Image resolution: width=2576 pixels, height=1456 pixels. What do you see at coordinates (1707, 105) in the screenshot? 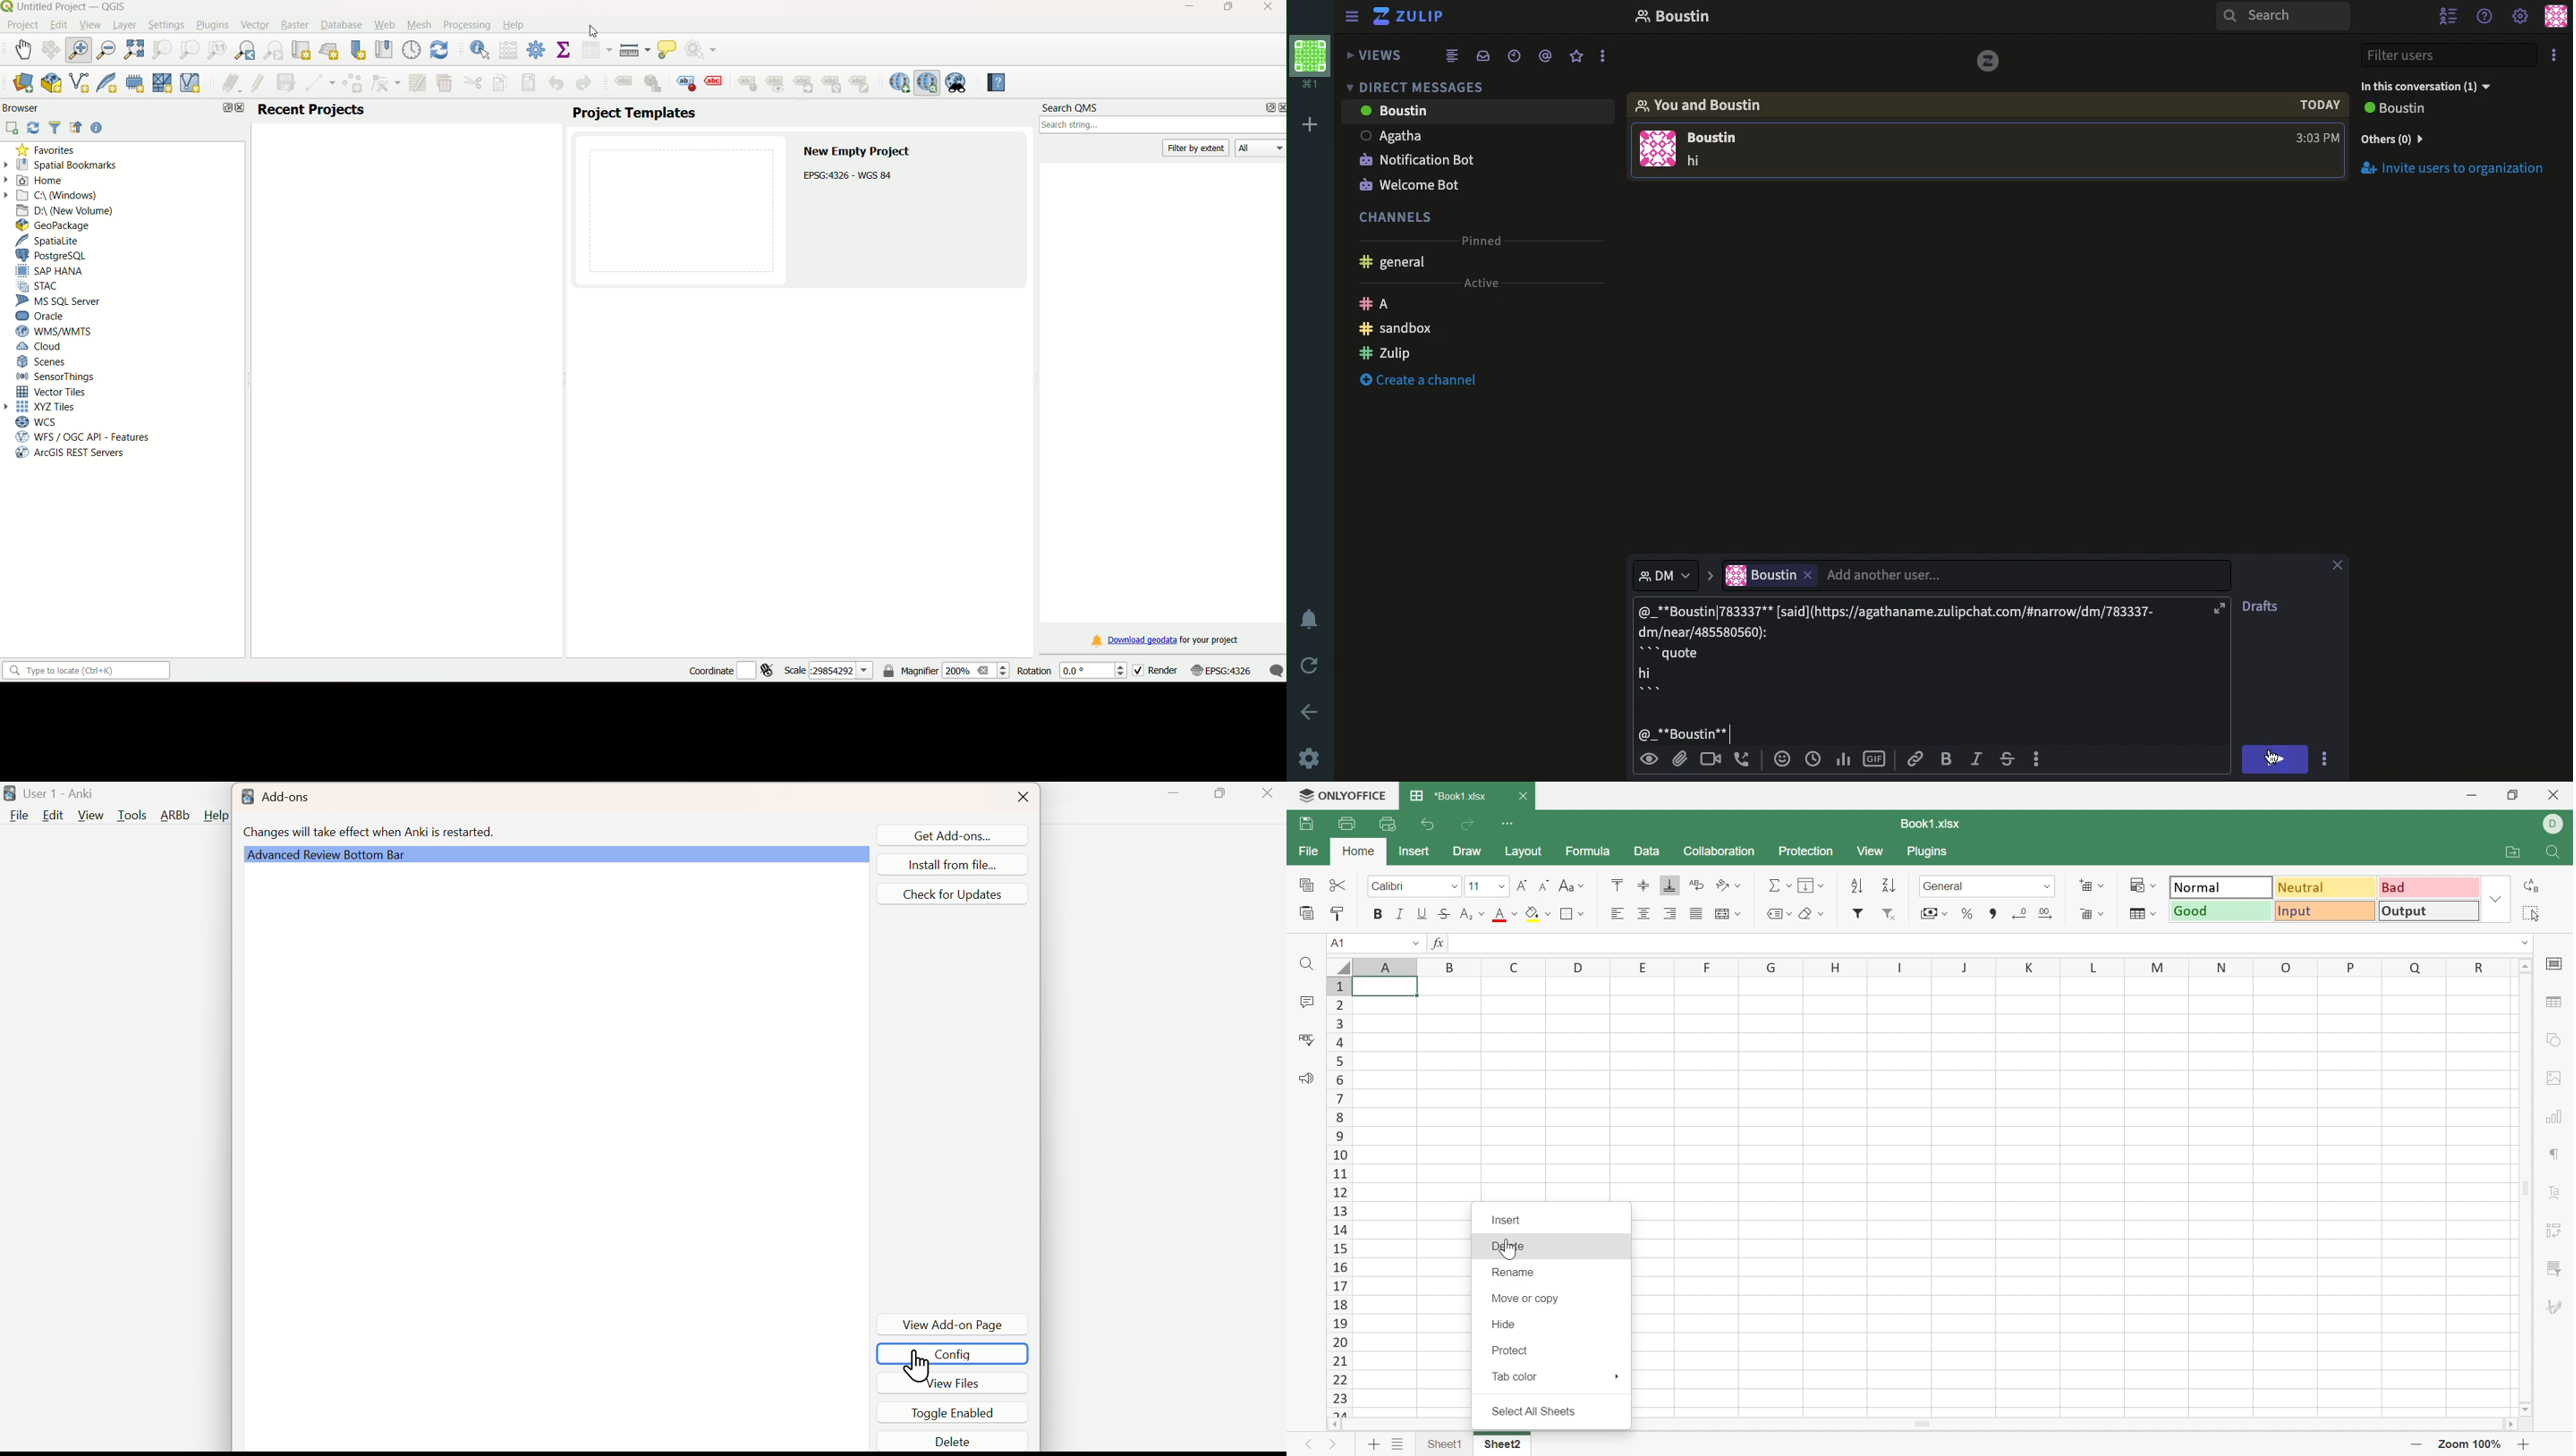
I see `You and user` at bounding box center [1707, 105].